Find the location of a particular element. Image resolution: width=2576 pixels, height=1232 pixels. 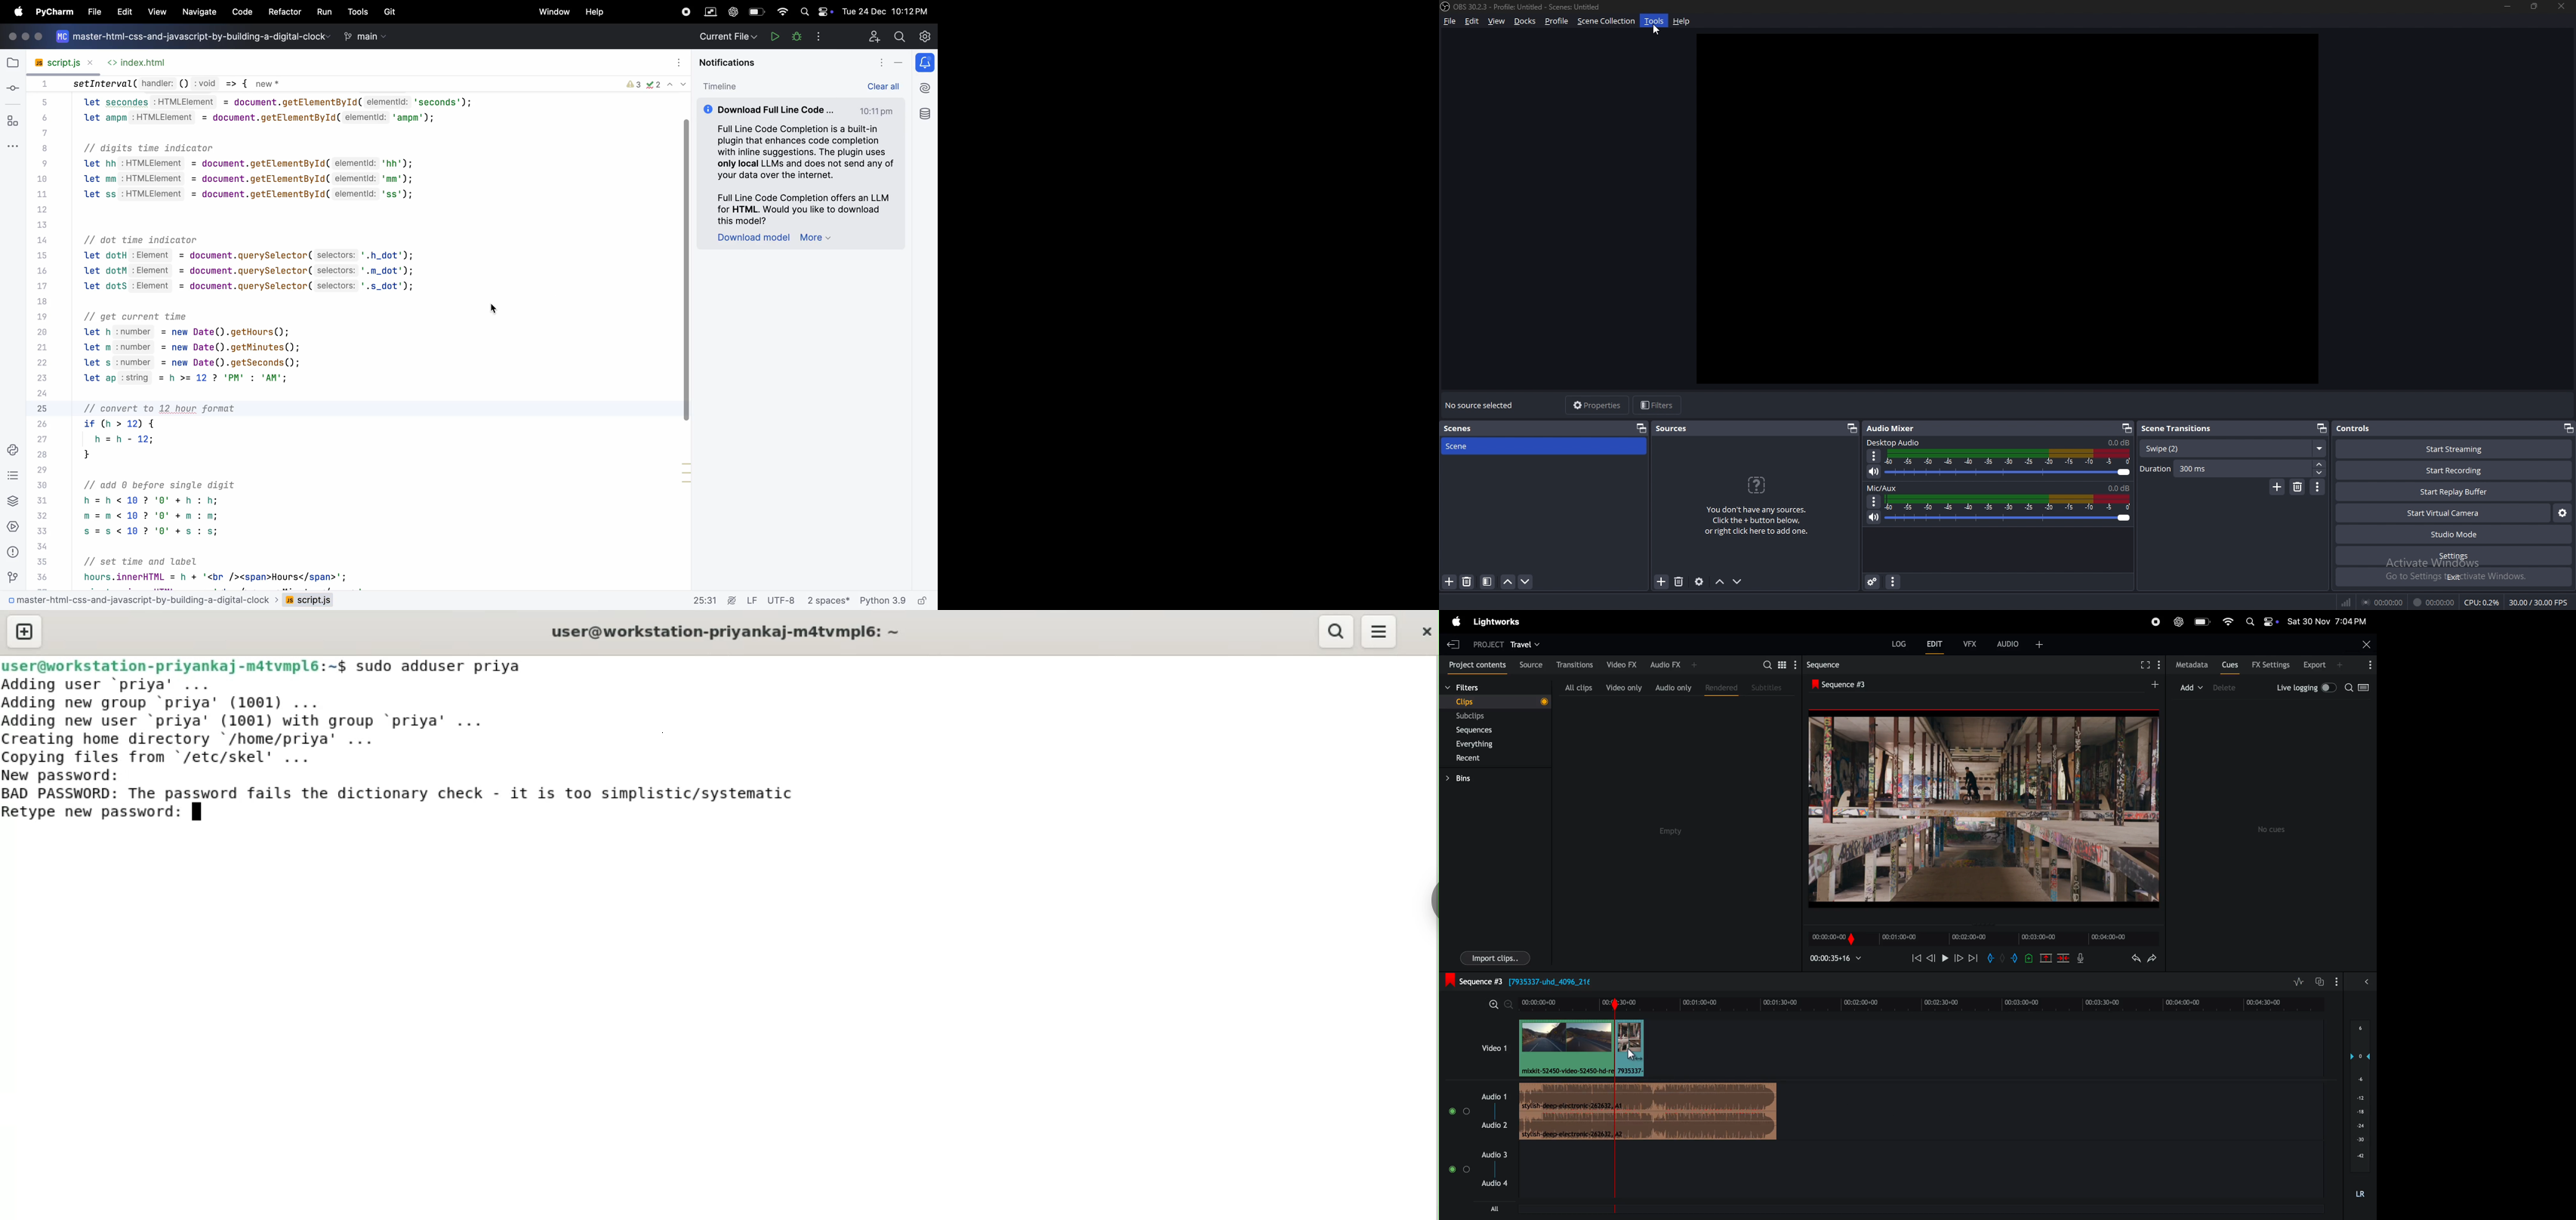

swipe is located at coordinates (2233, 449).